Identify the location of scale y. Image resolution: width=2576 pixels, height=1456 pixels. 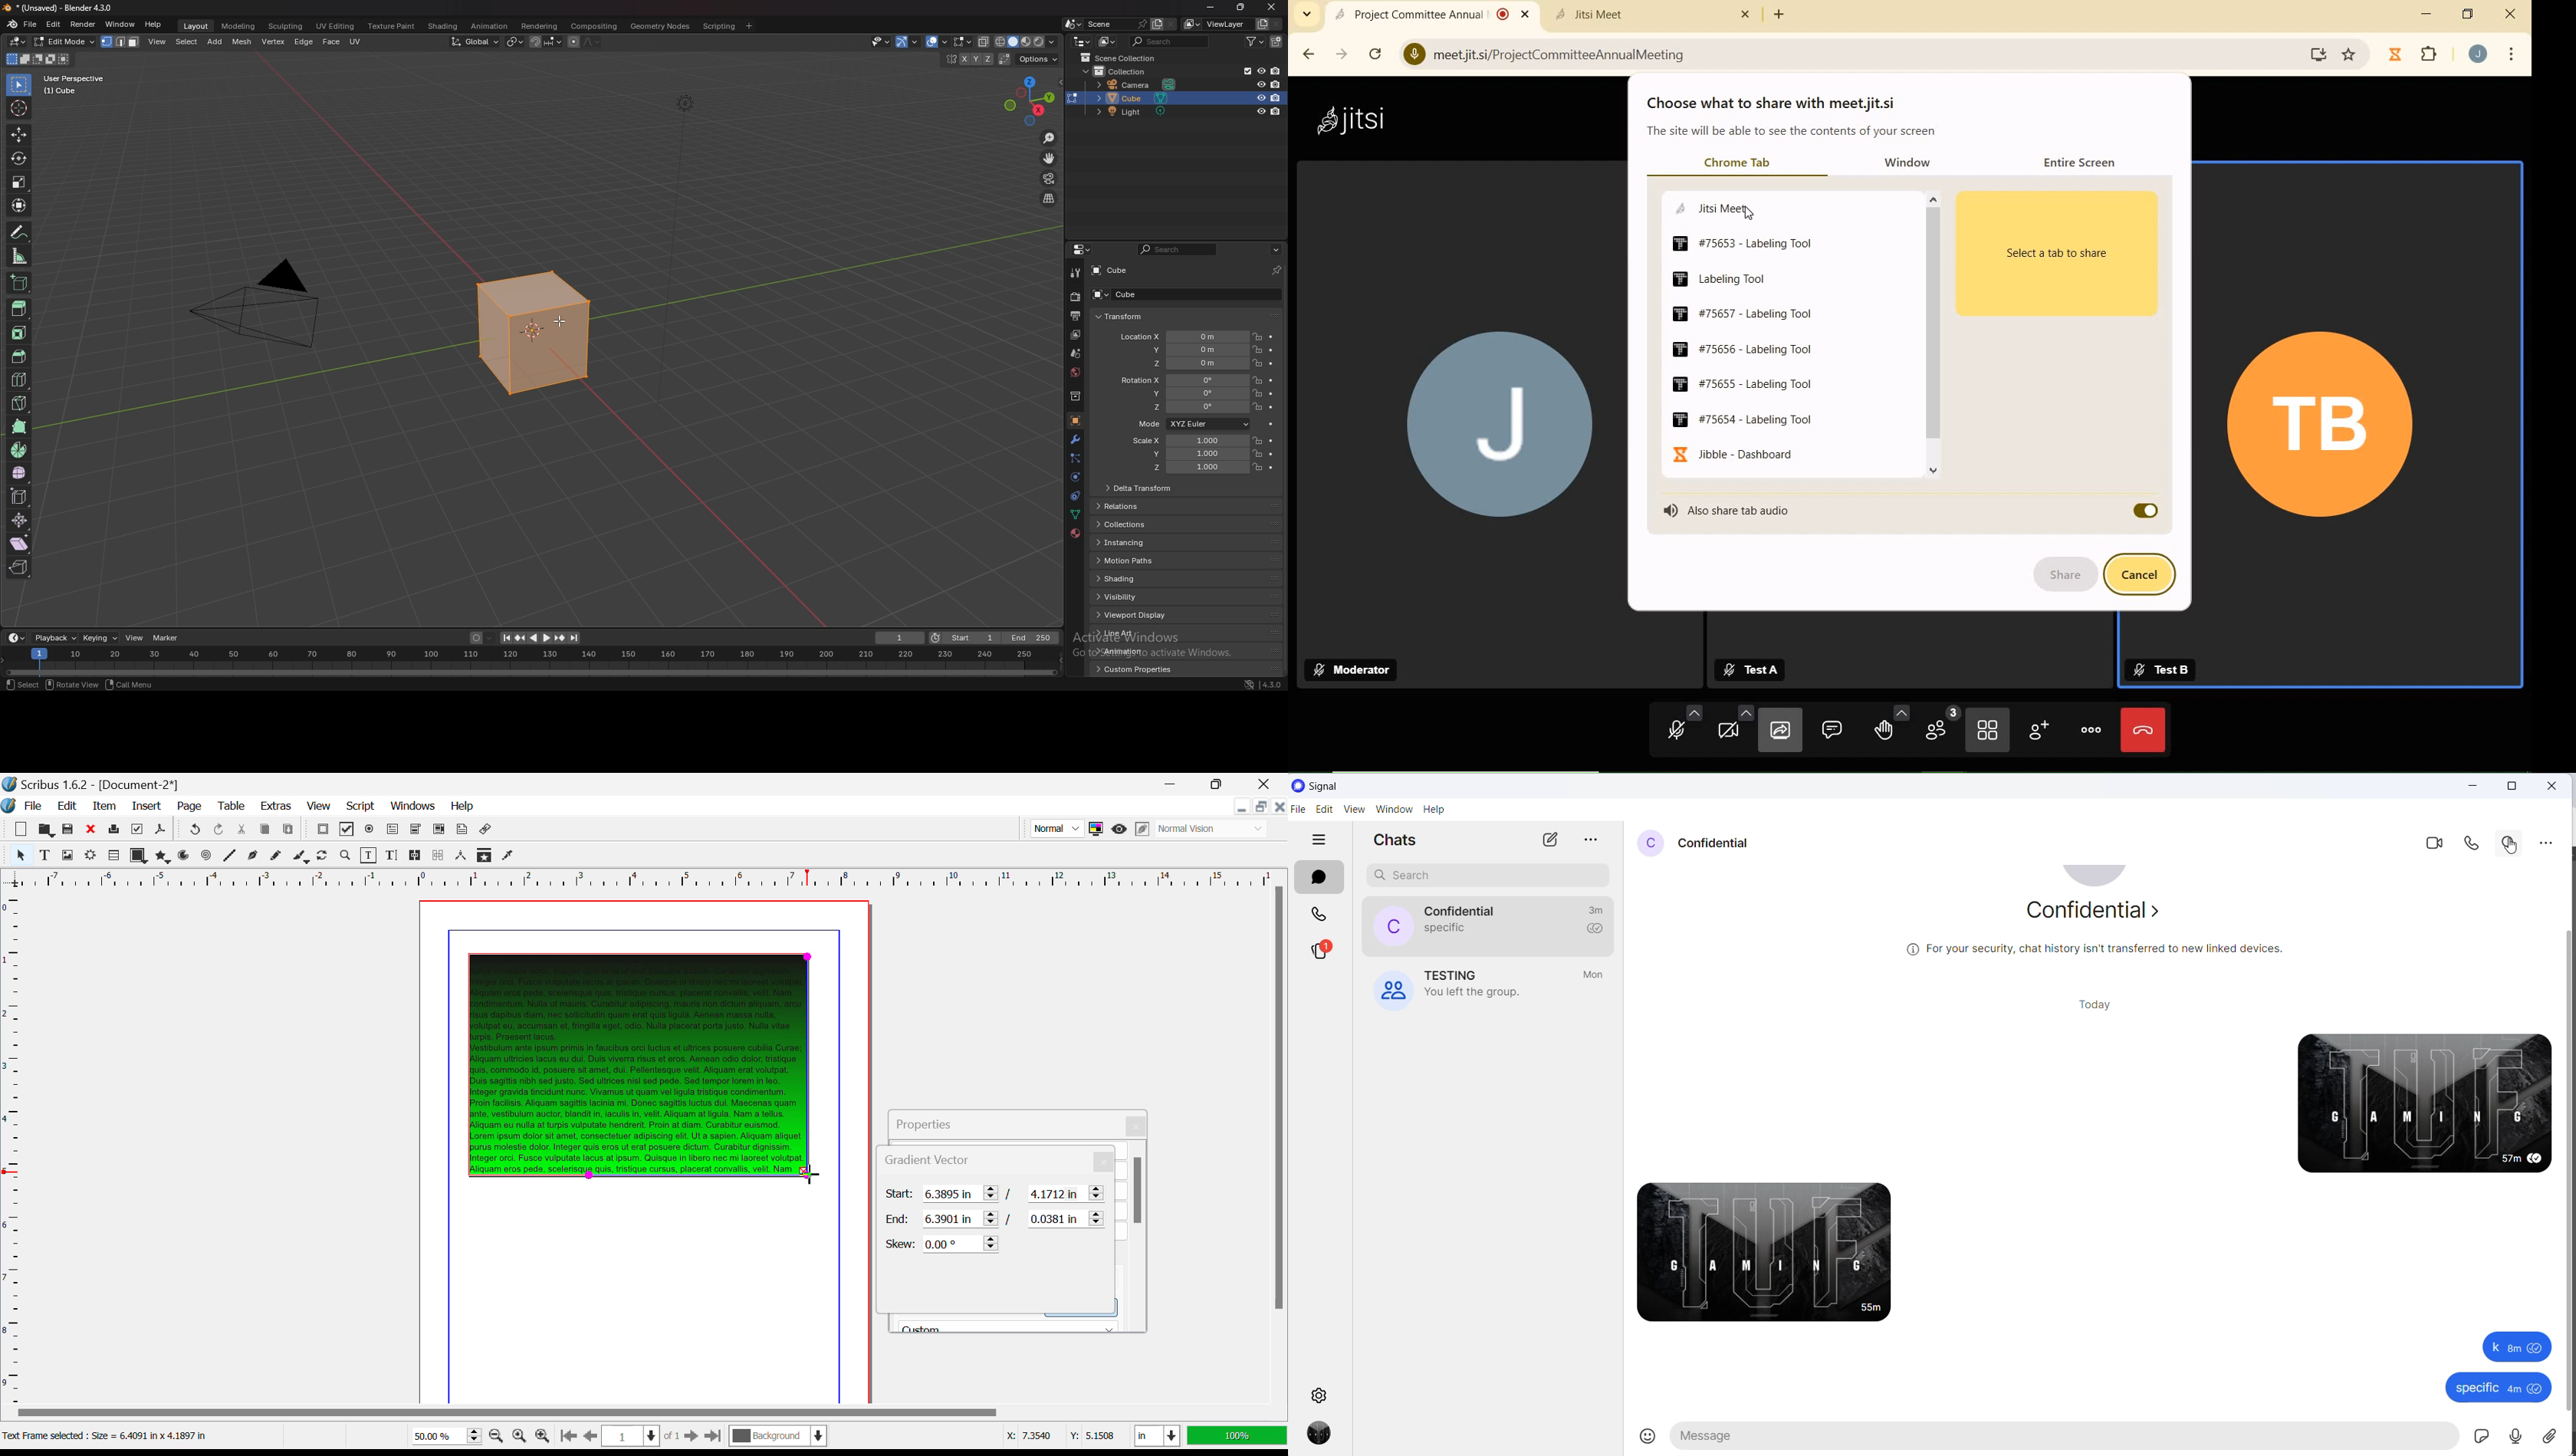
(1187, 454).